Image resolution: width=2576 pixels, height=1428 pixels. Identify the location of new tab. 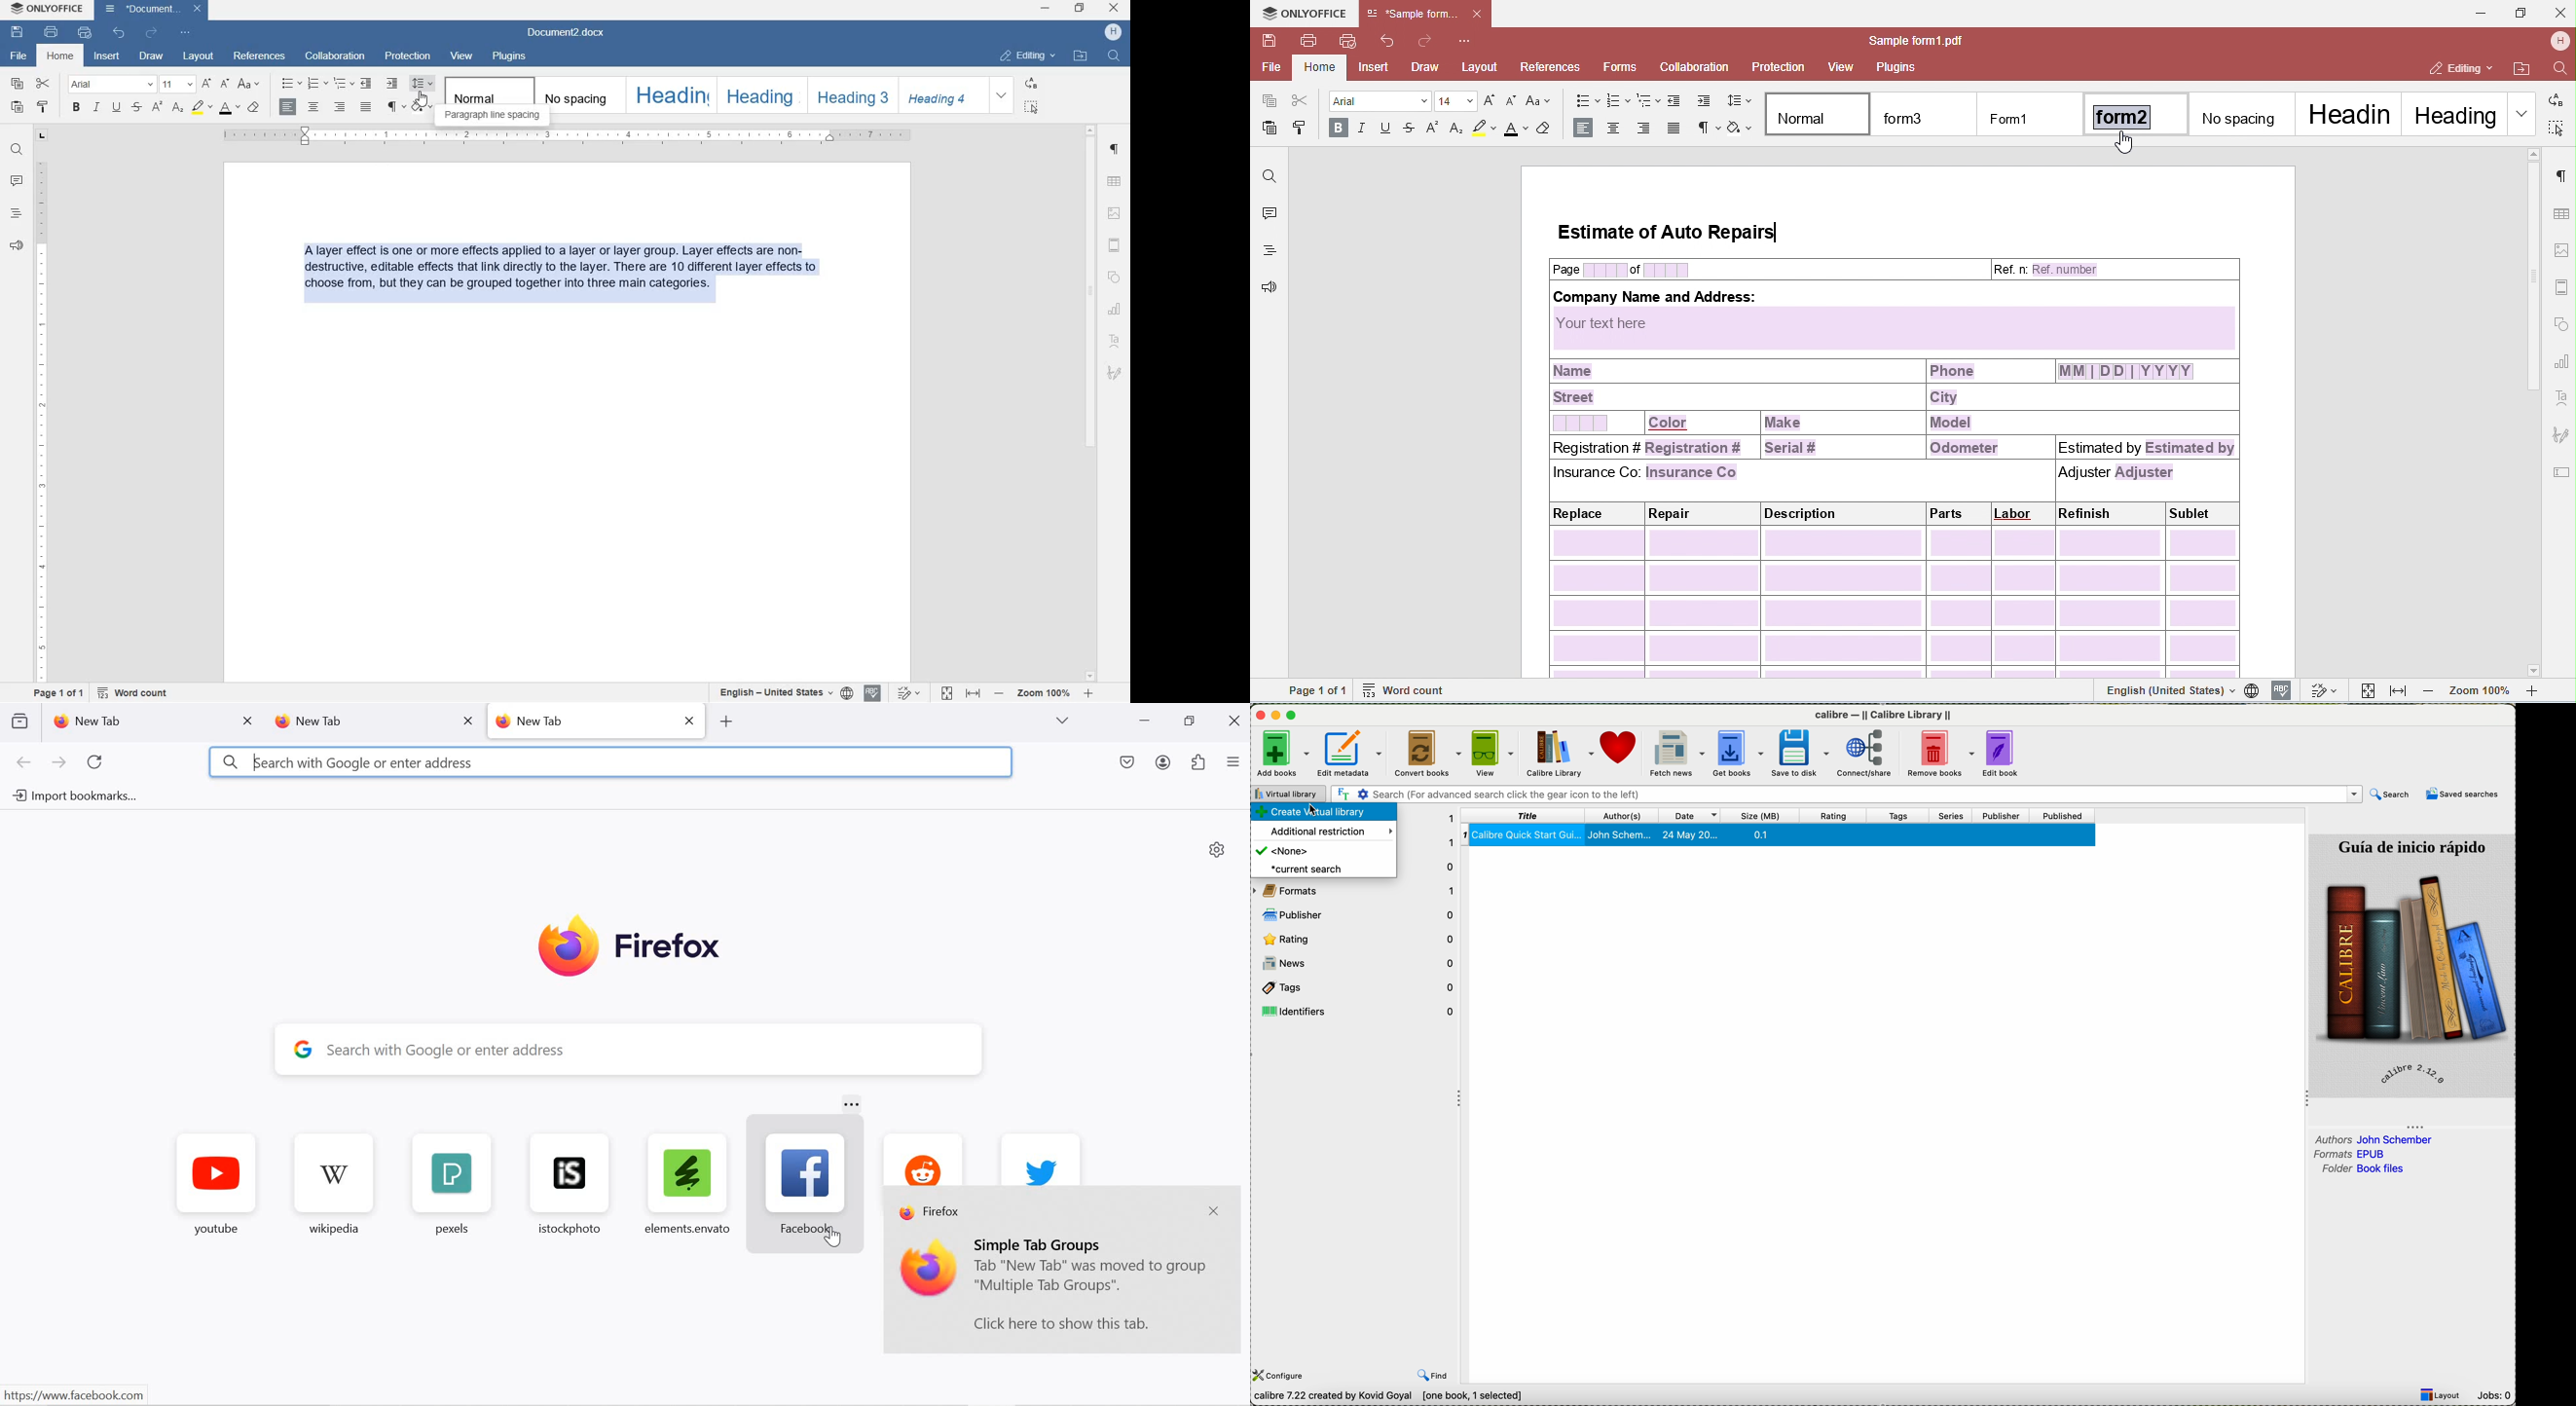
(137, 721).